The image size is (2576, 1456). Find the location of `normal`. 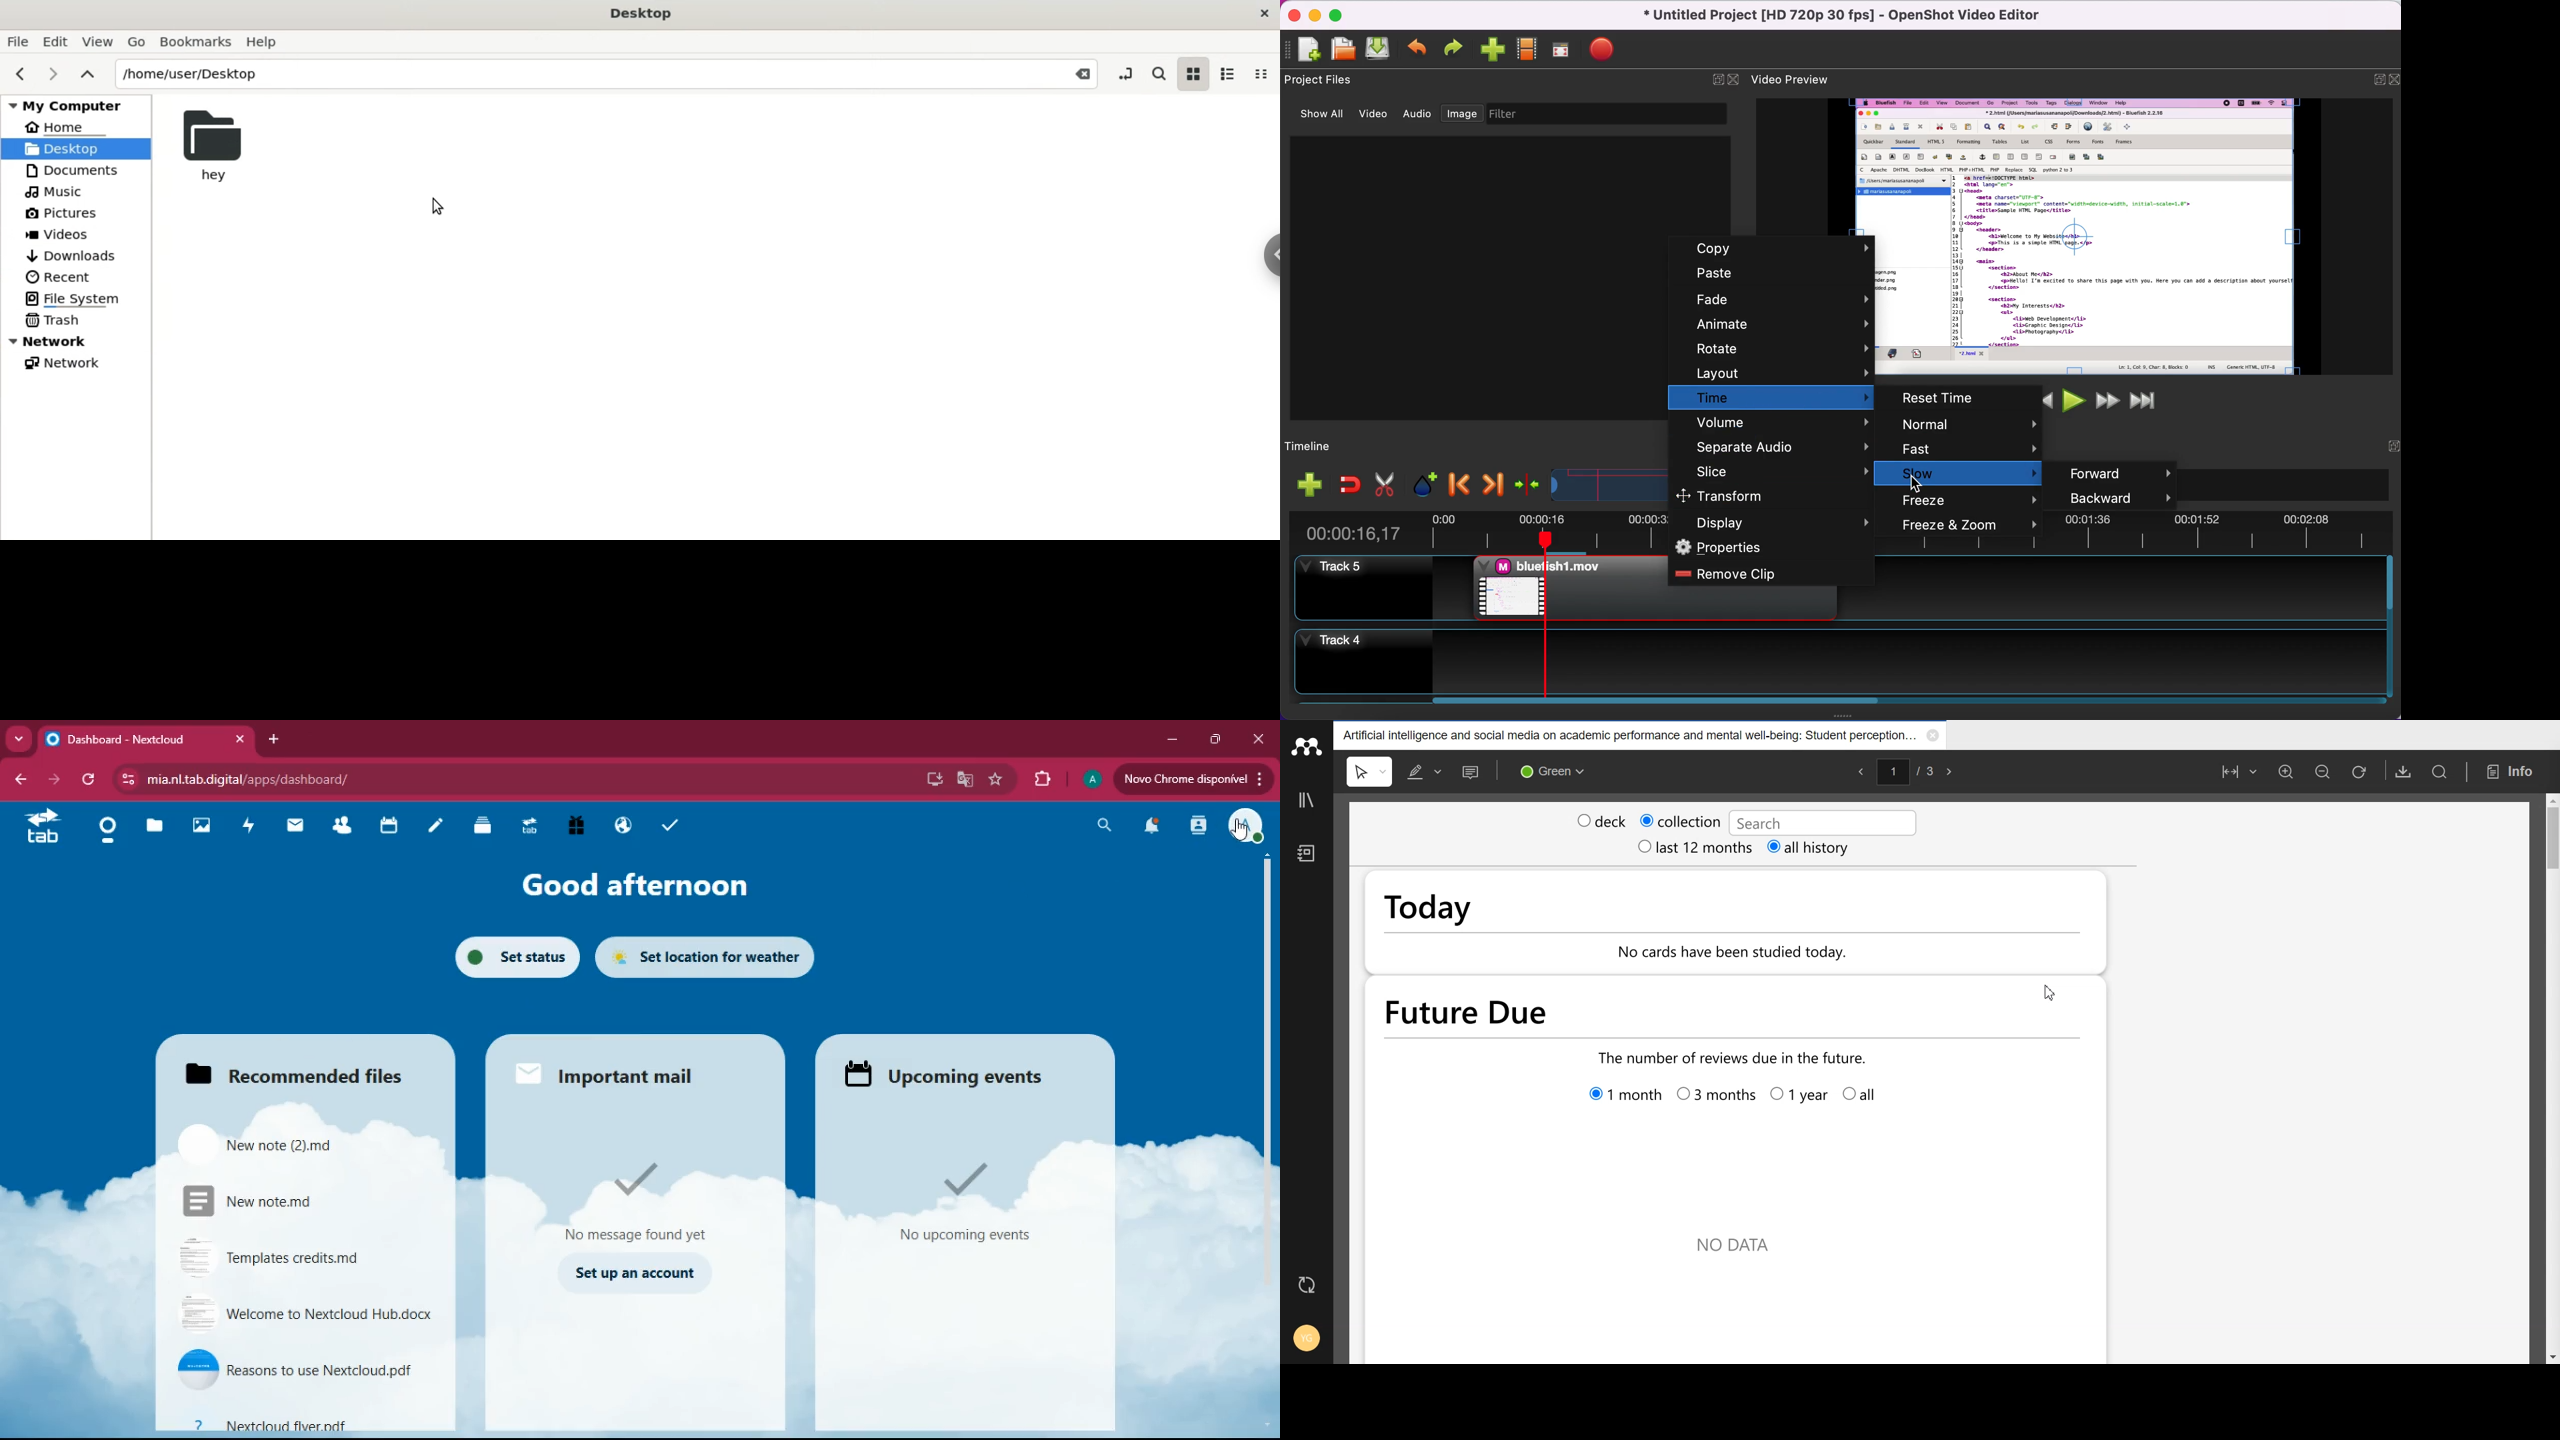

normal is located at coordinates (1966, 425).